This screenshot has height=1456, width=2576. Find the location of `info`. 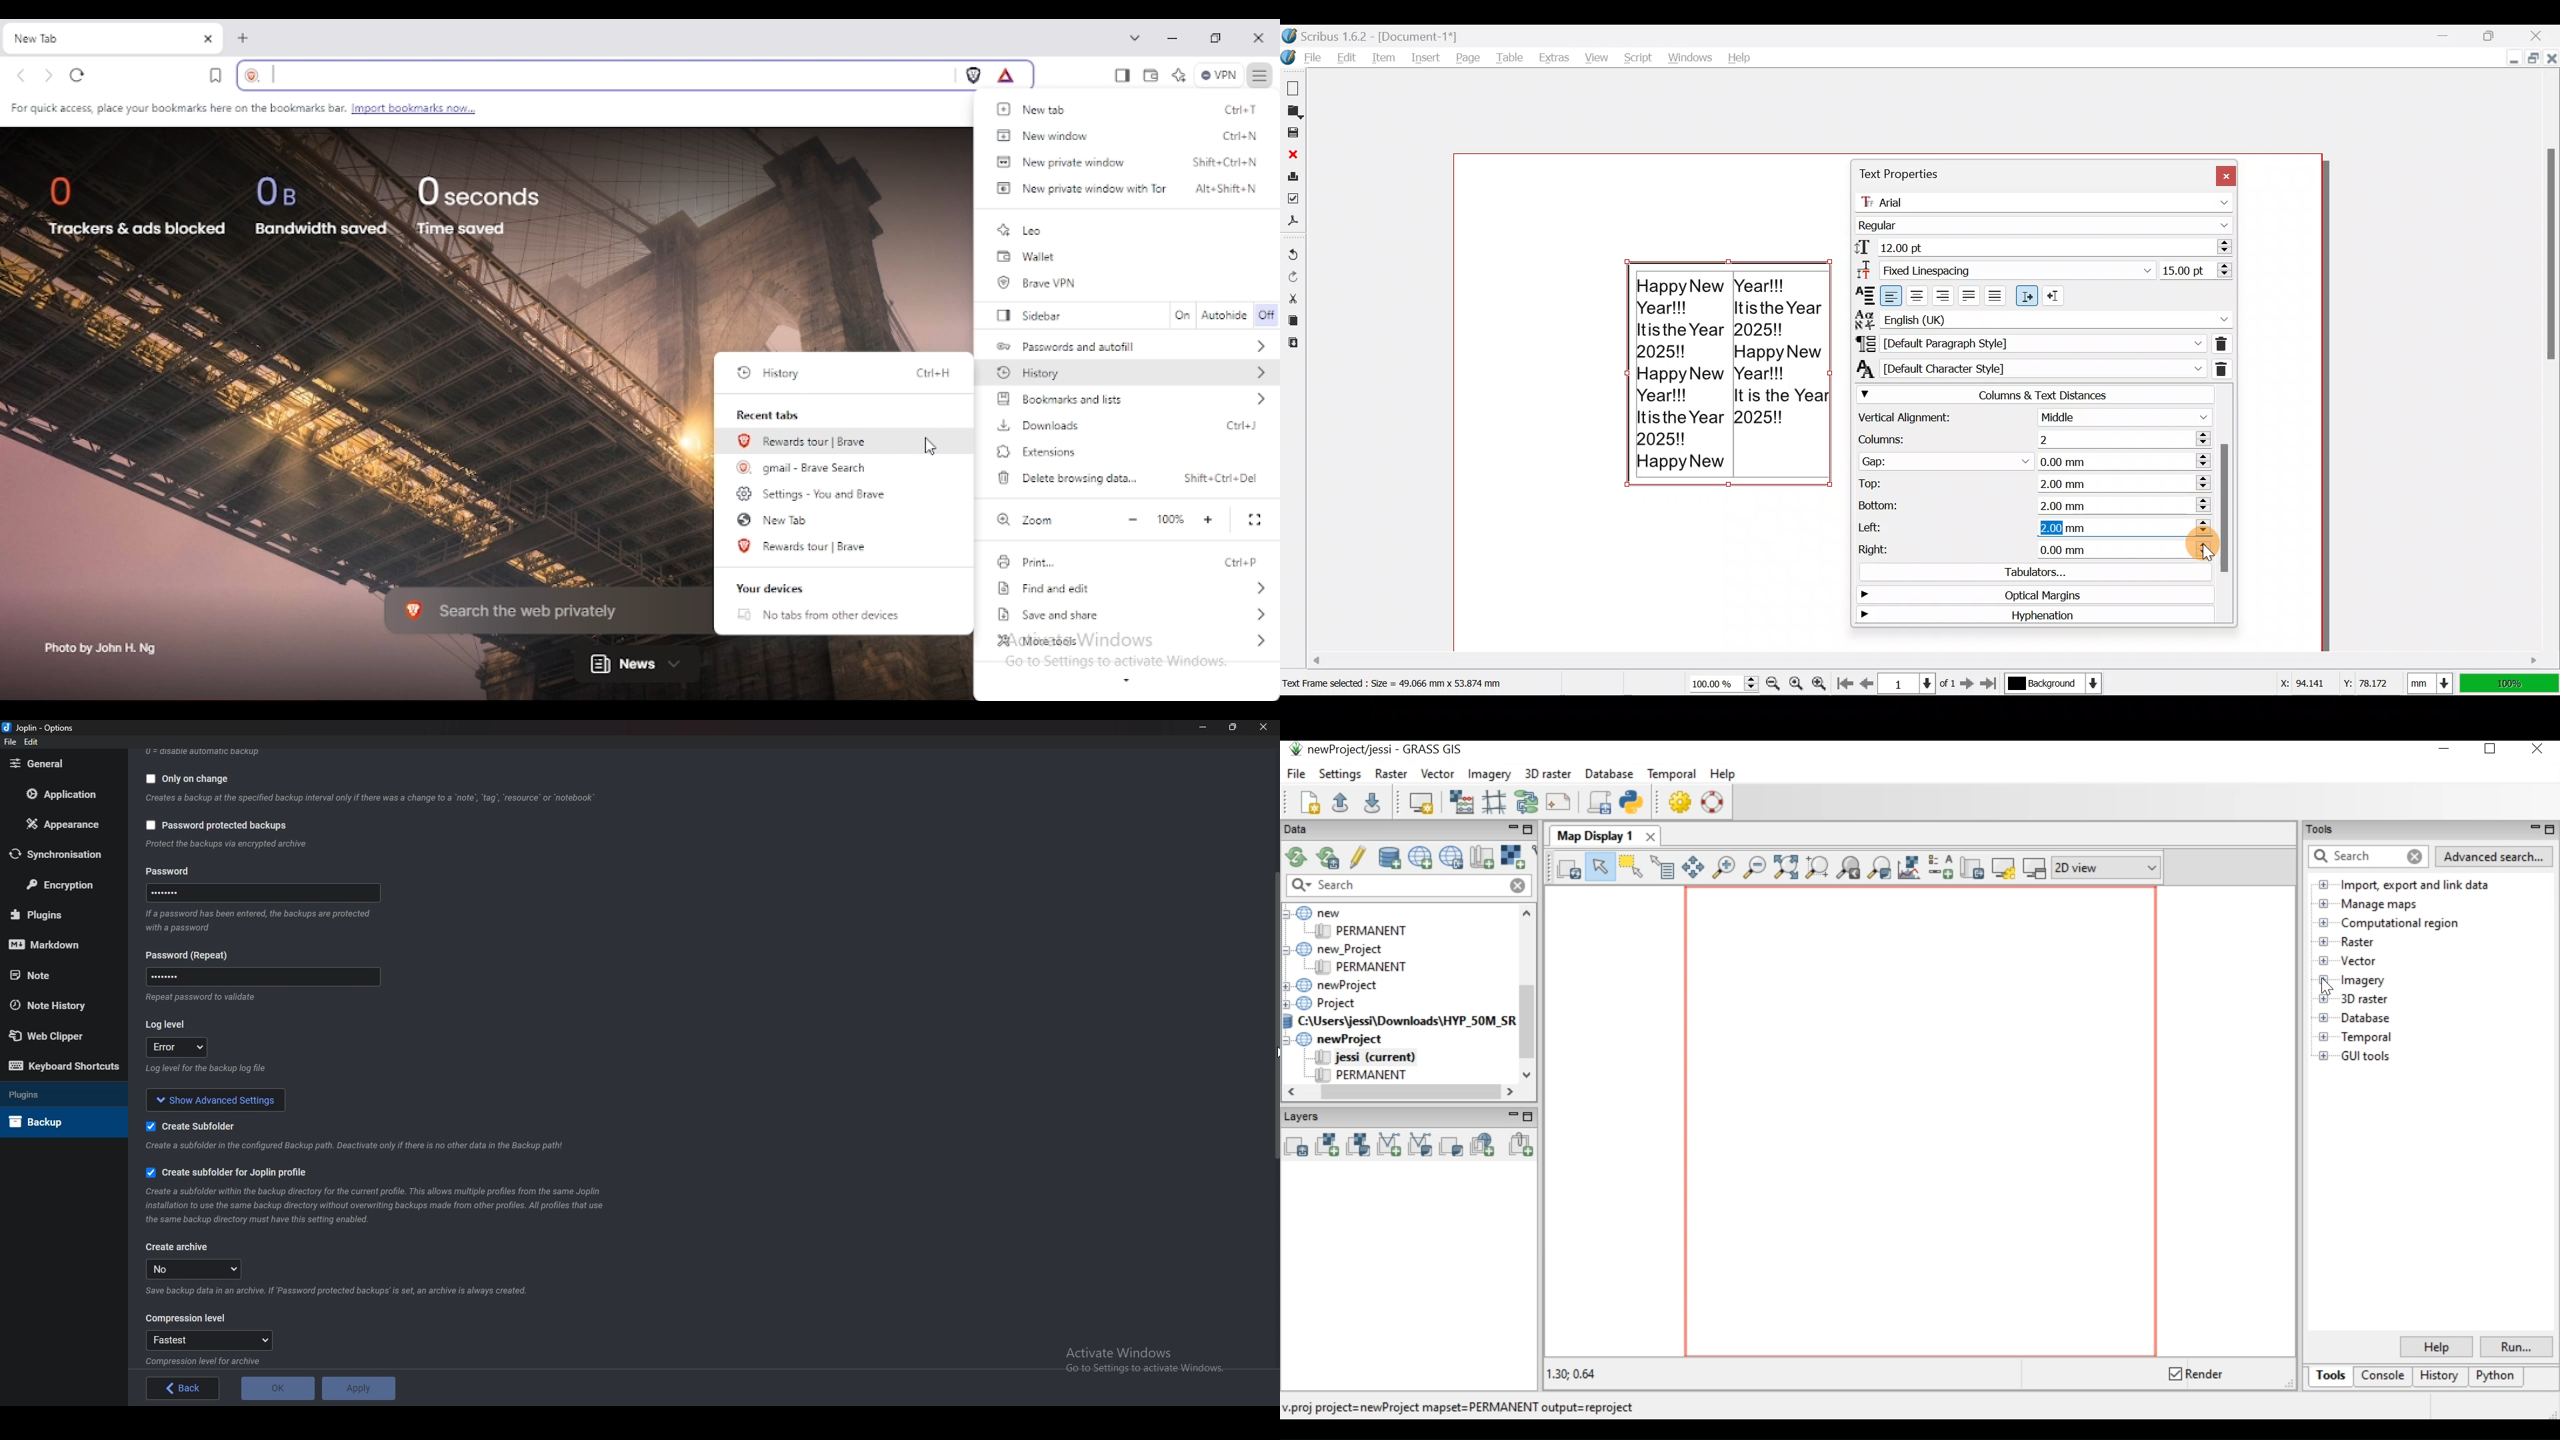

info is located at coordinates (227, 844).